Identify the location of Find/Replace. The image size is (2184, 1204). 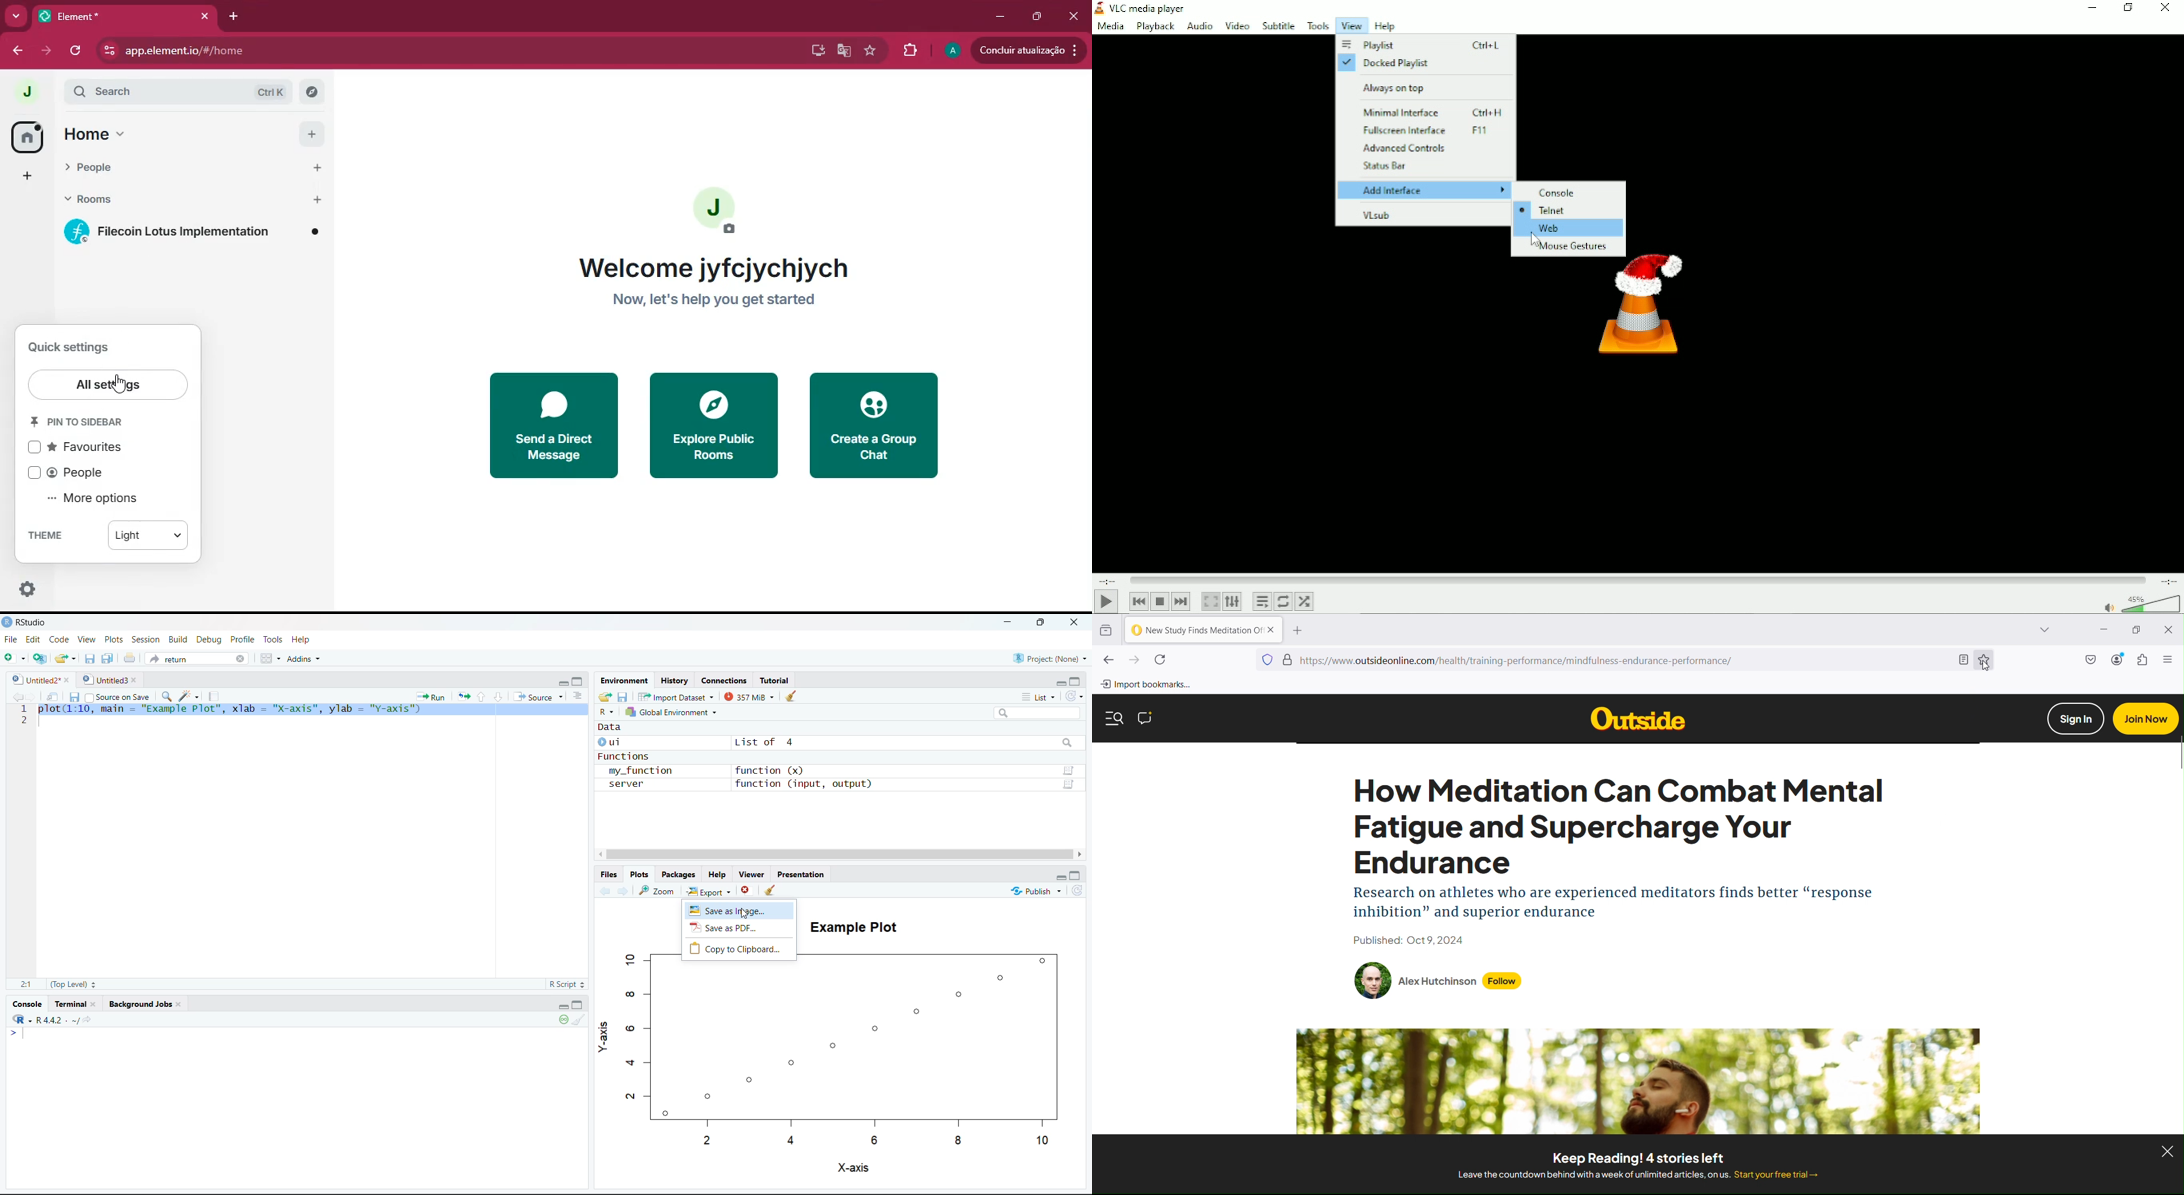
(166, 696).